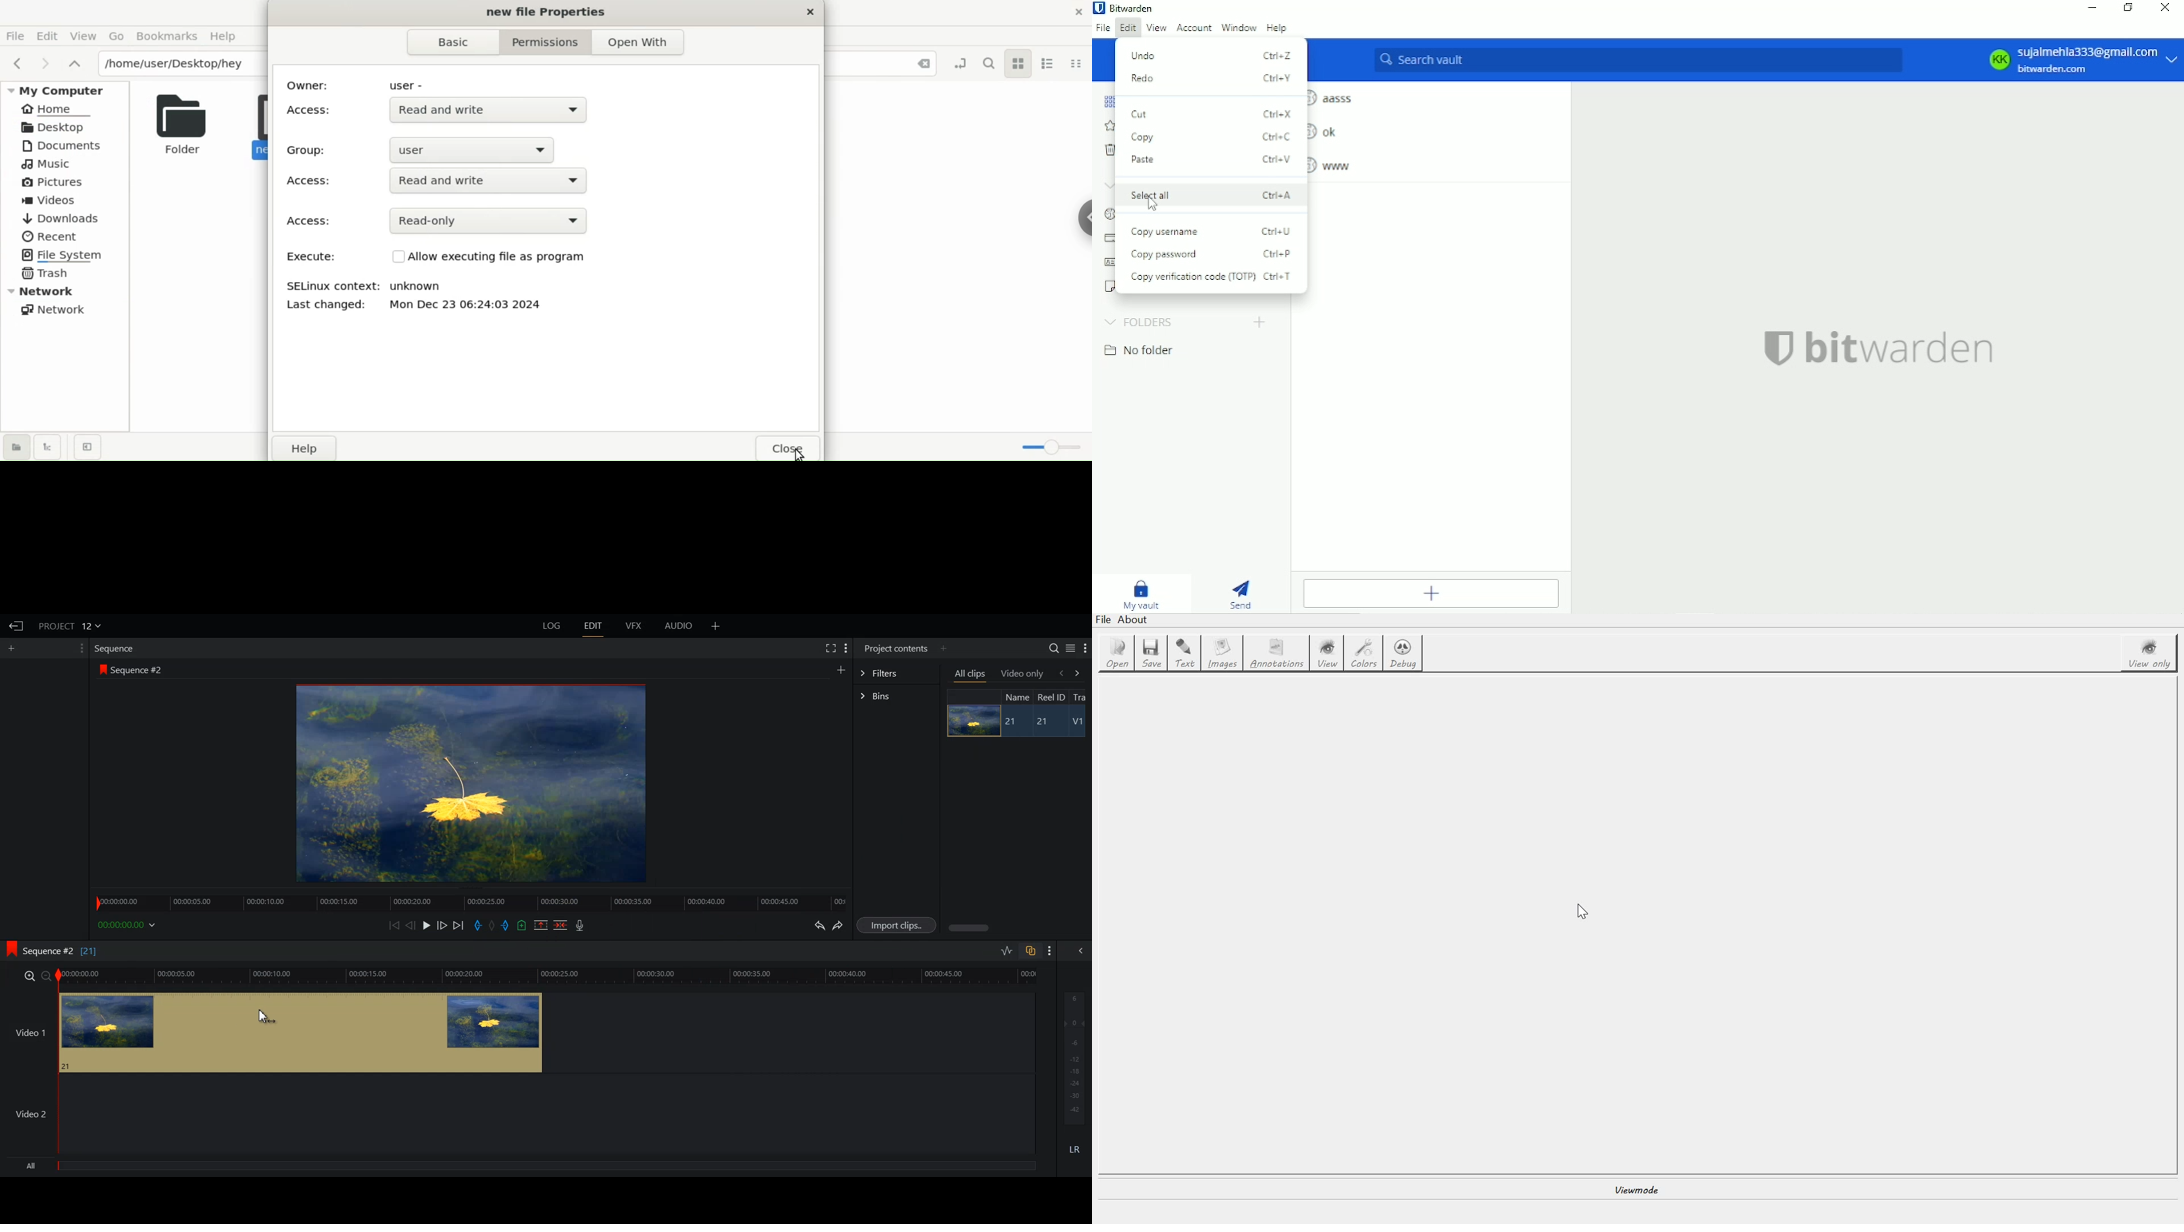 Image resolution: width=2184 pixels, height=1232 pixels. I want to click on close sidebar, so click(88, 448).